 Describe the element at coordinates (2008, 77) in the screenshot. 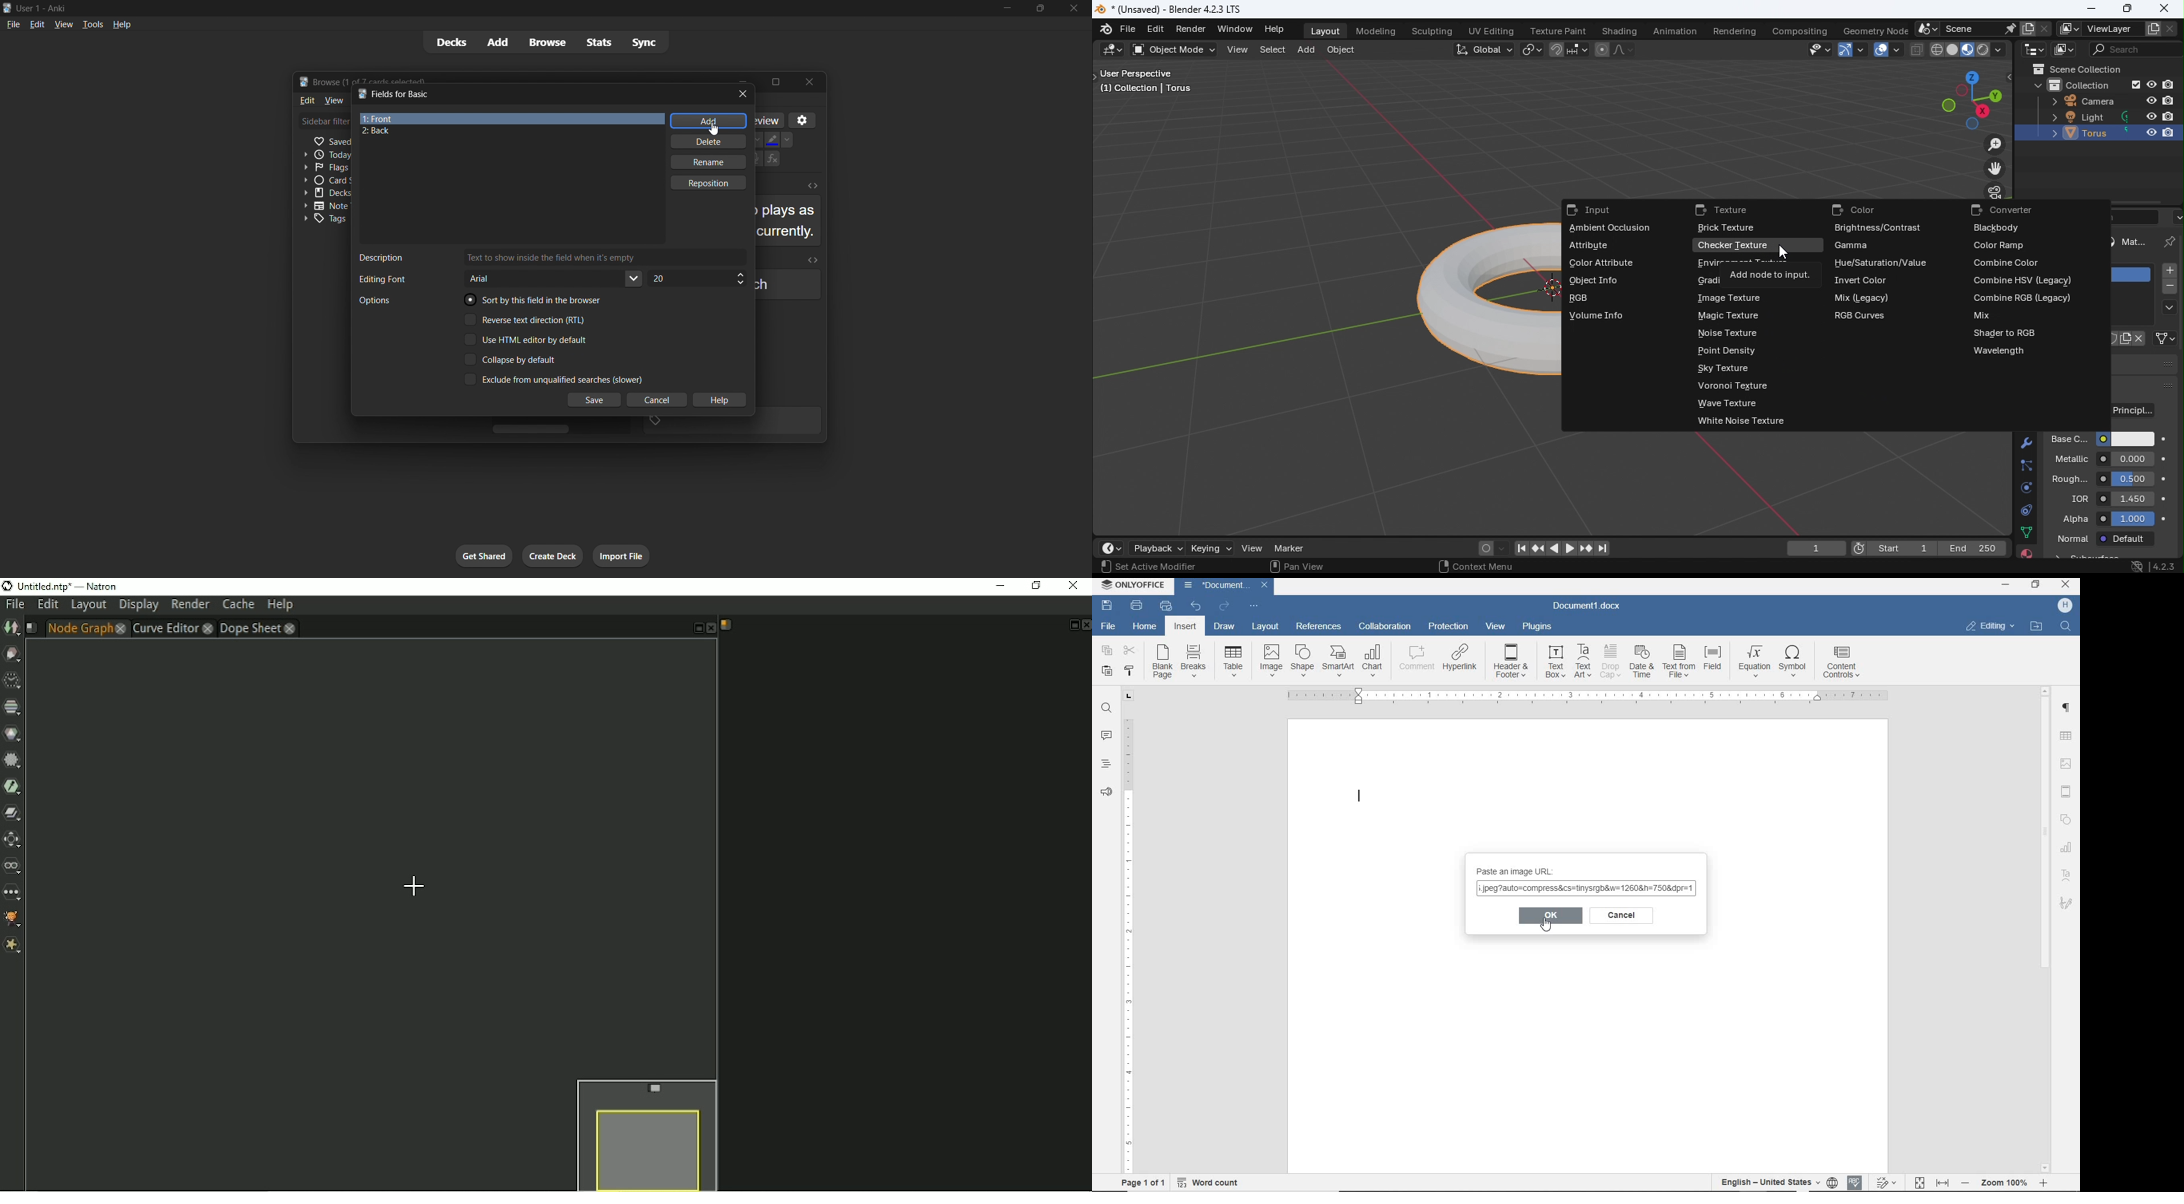

I see `Toggle tree view` at that location.